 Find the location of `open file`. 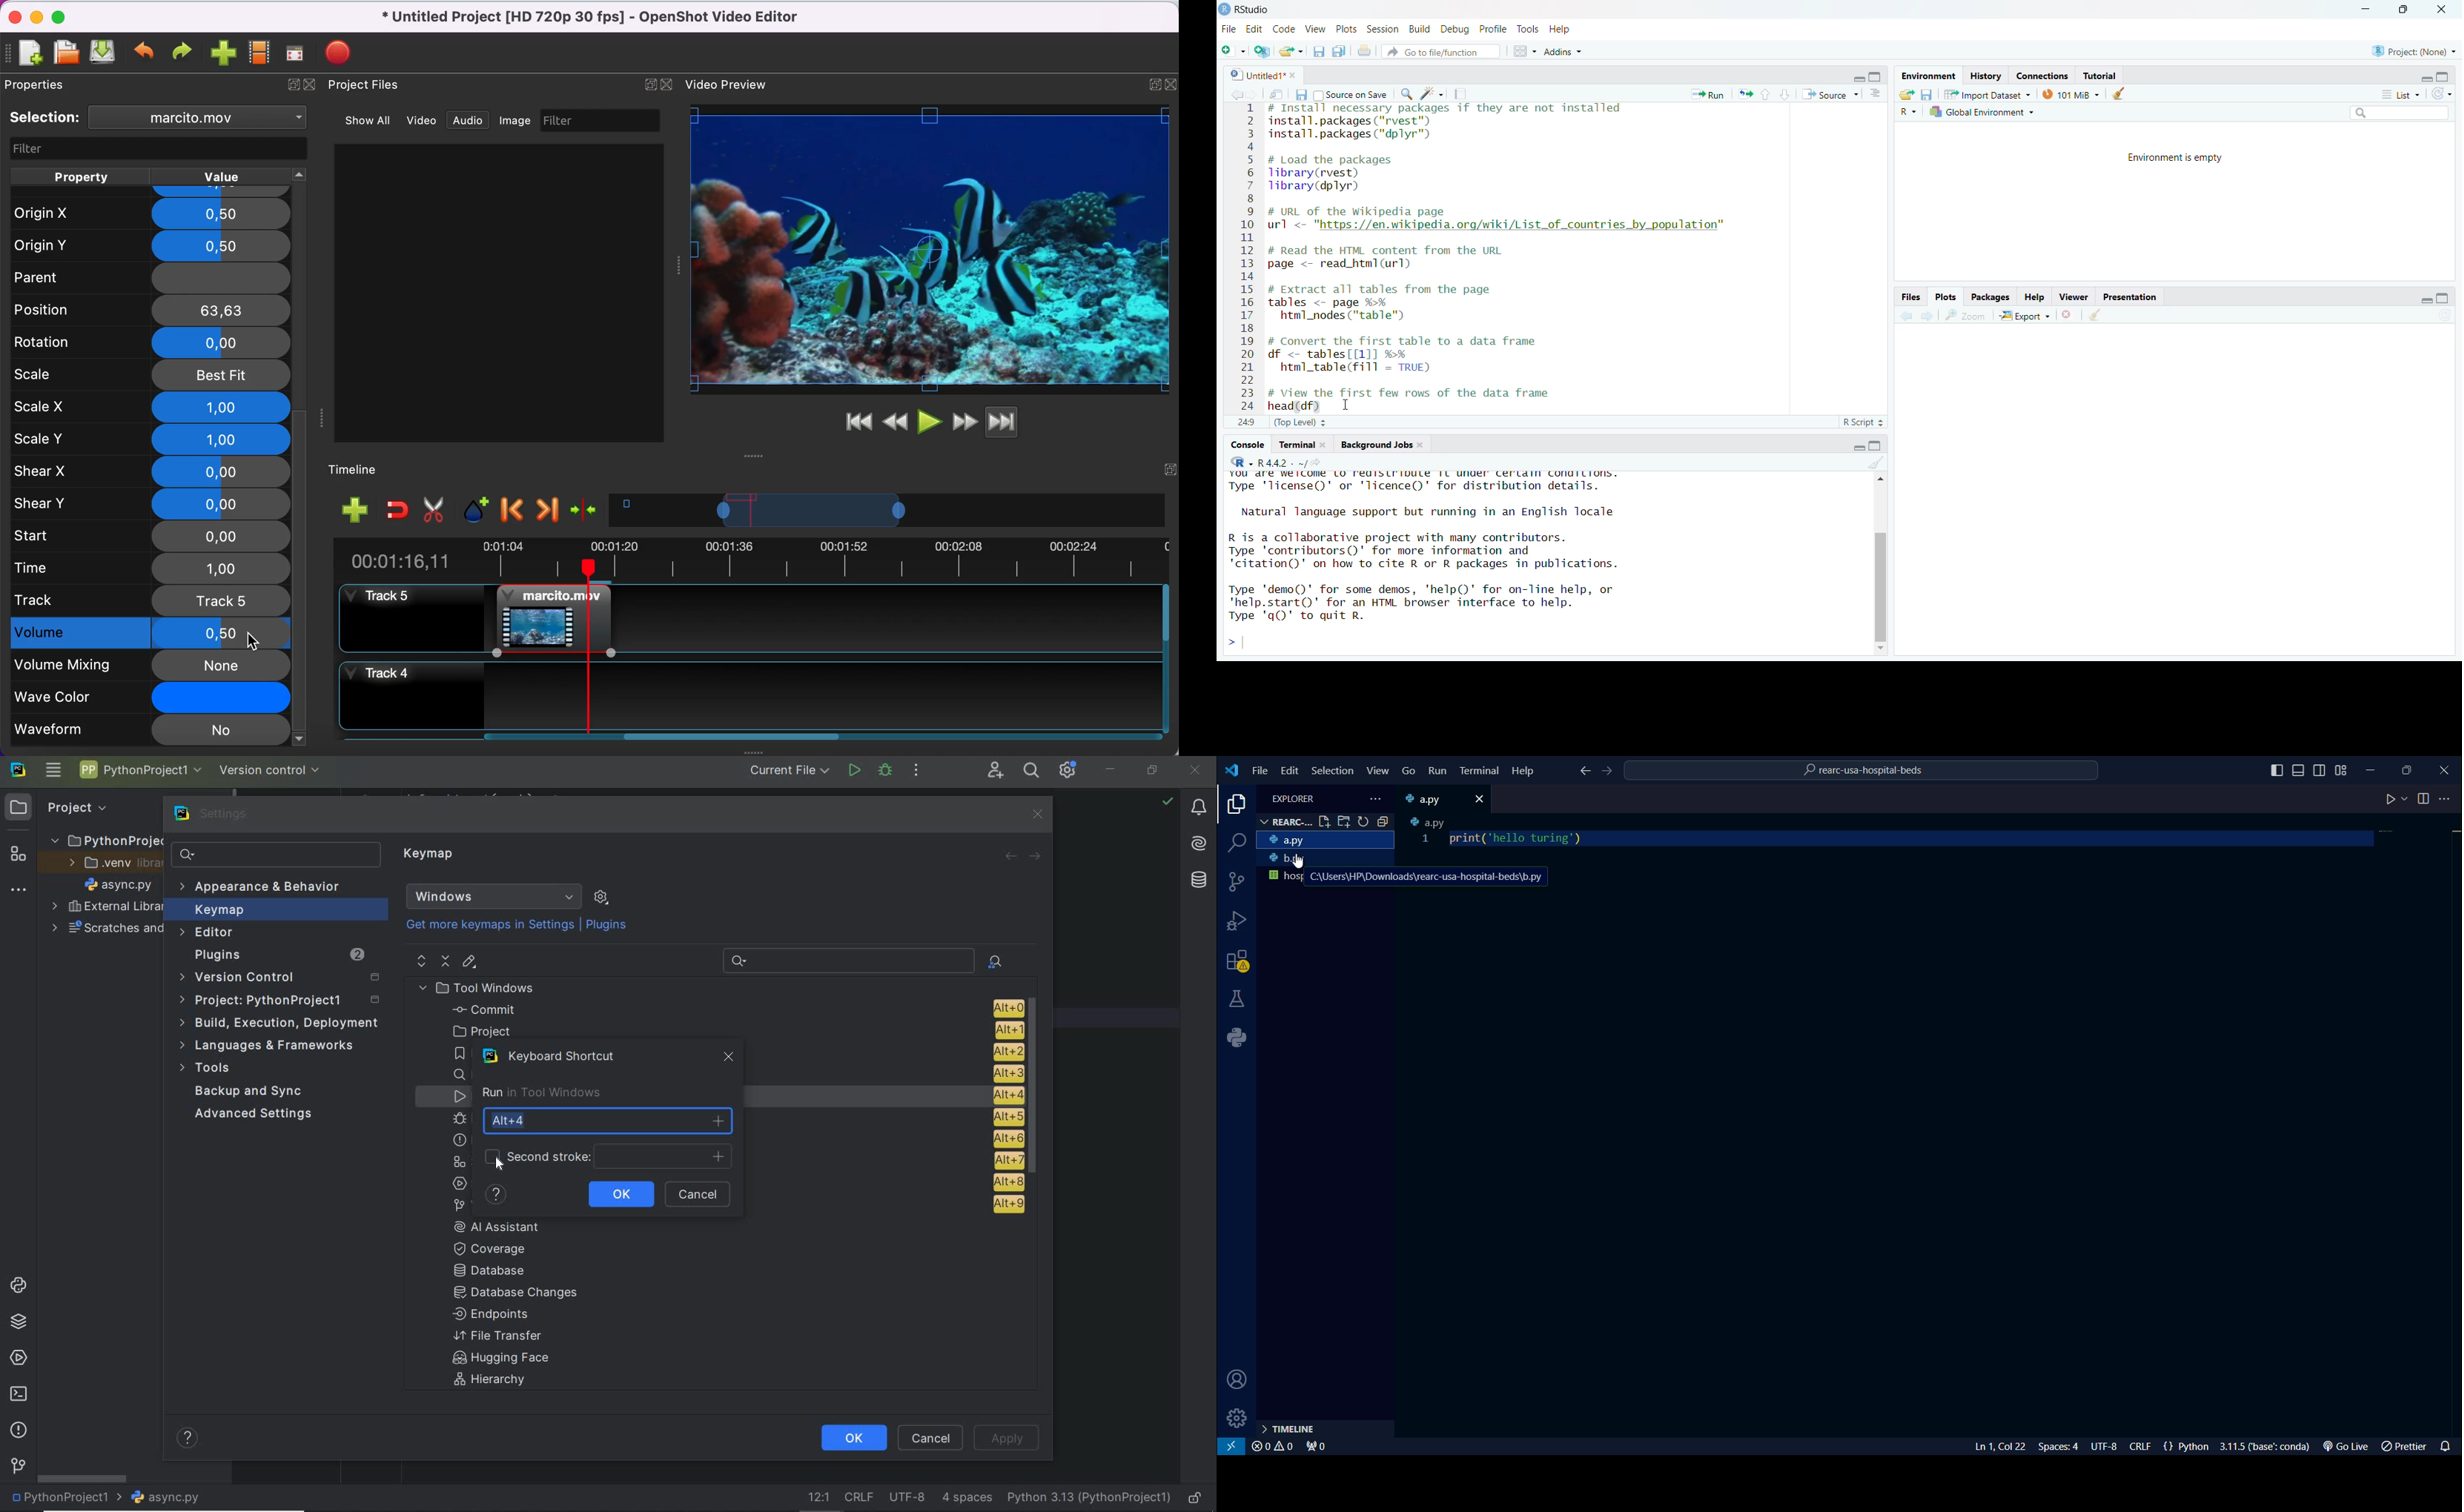

open file is located at coordinates (1293, 51).